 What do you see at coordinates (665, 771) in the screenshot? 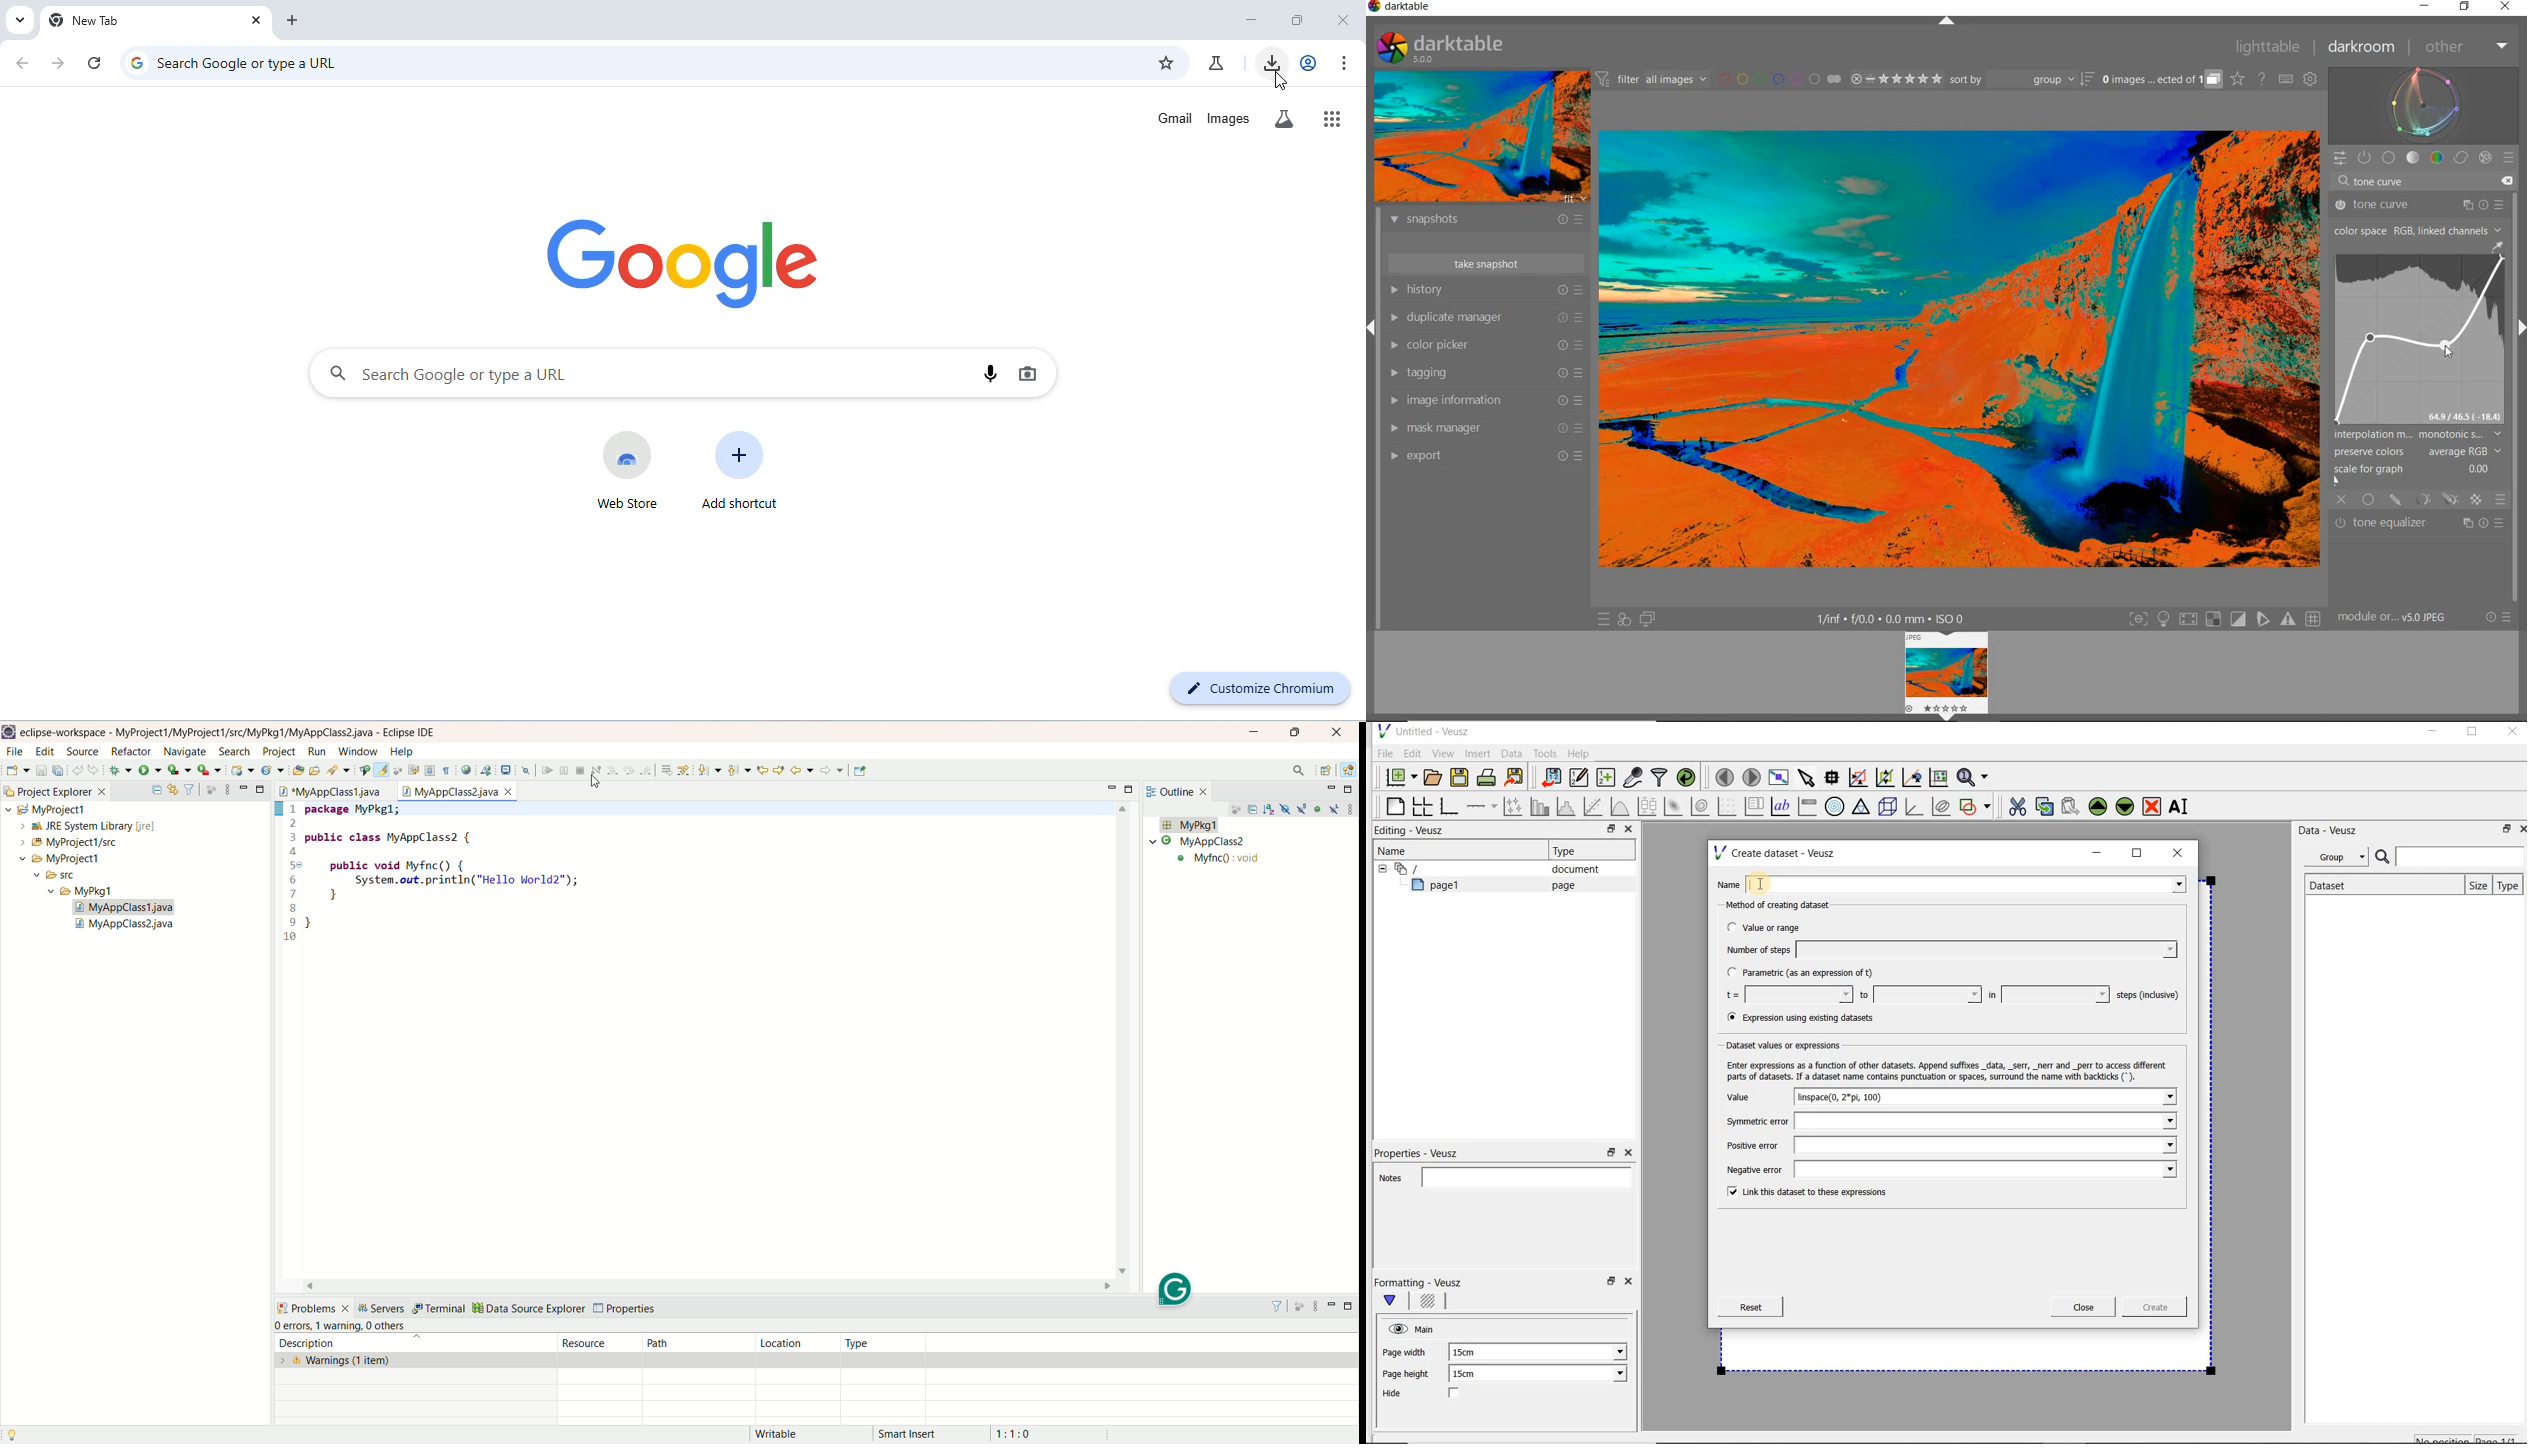
I see `drop to frame` at bounding box center [665, 771].